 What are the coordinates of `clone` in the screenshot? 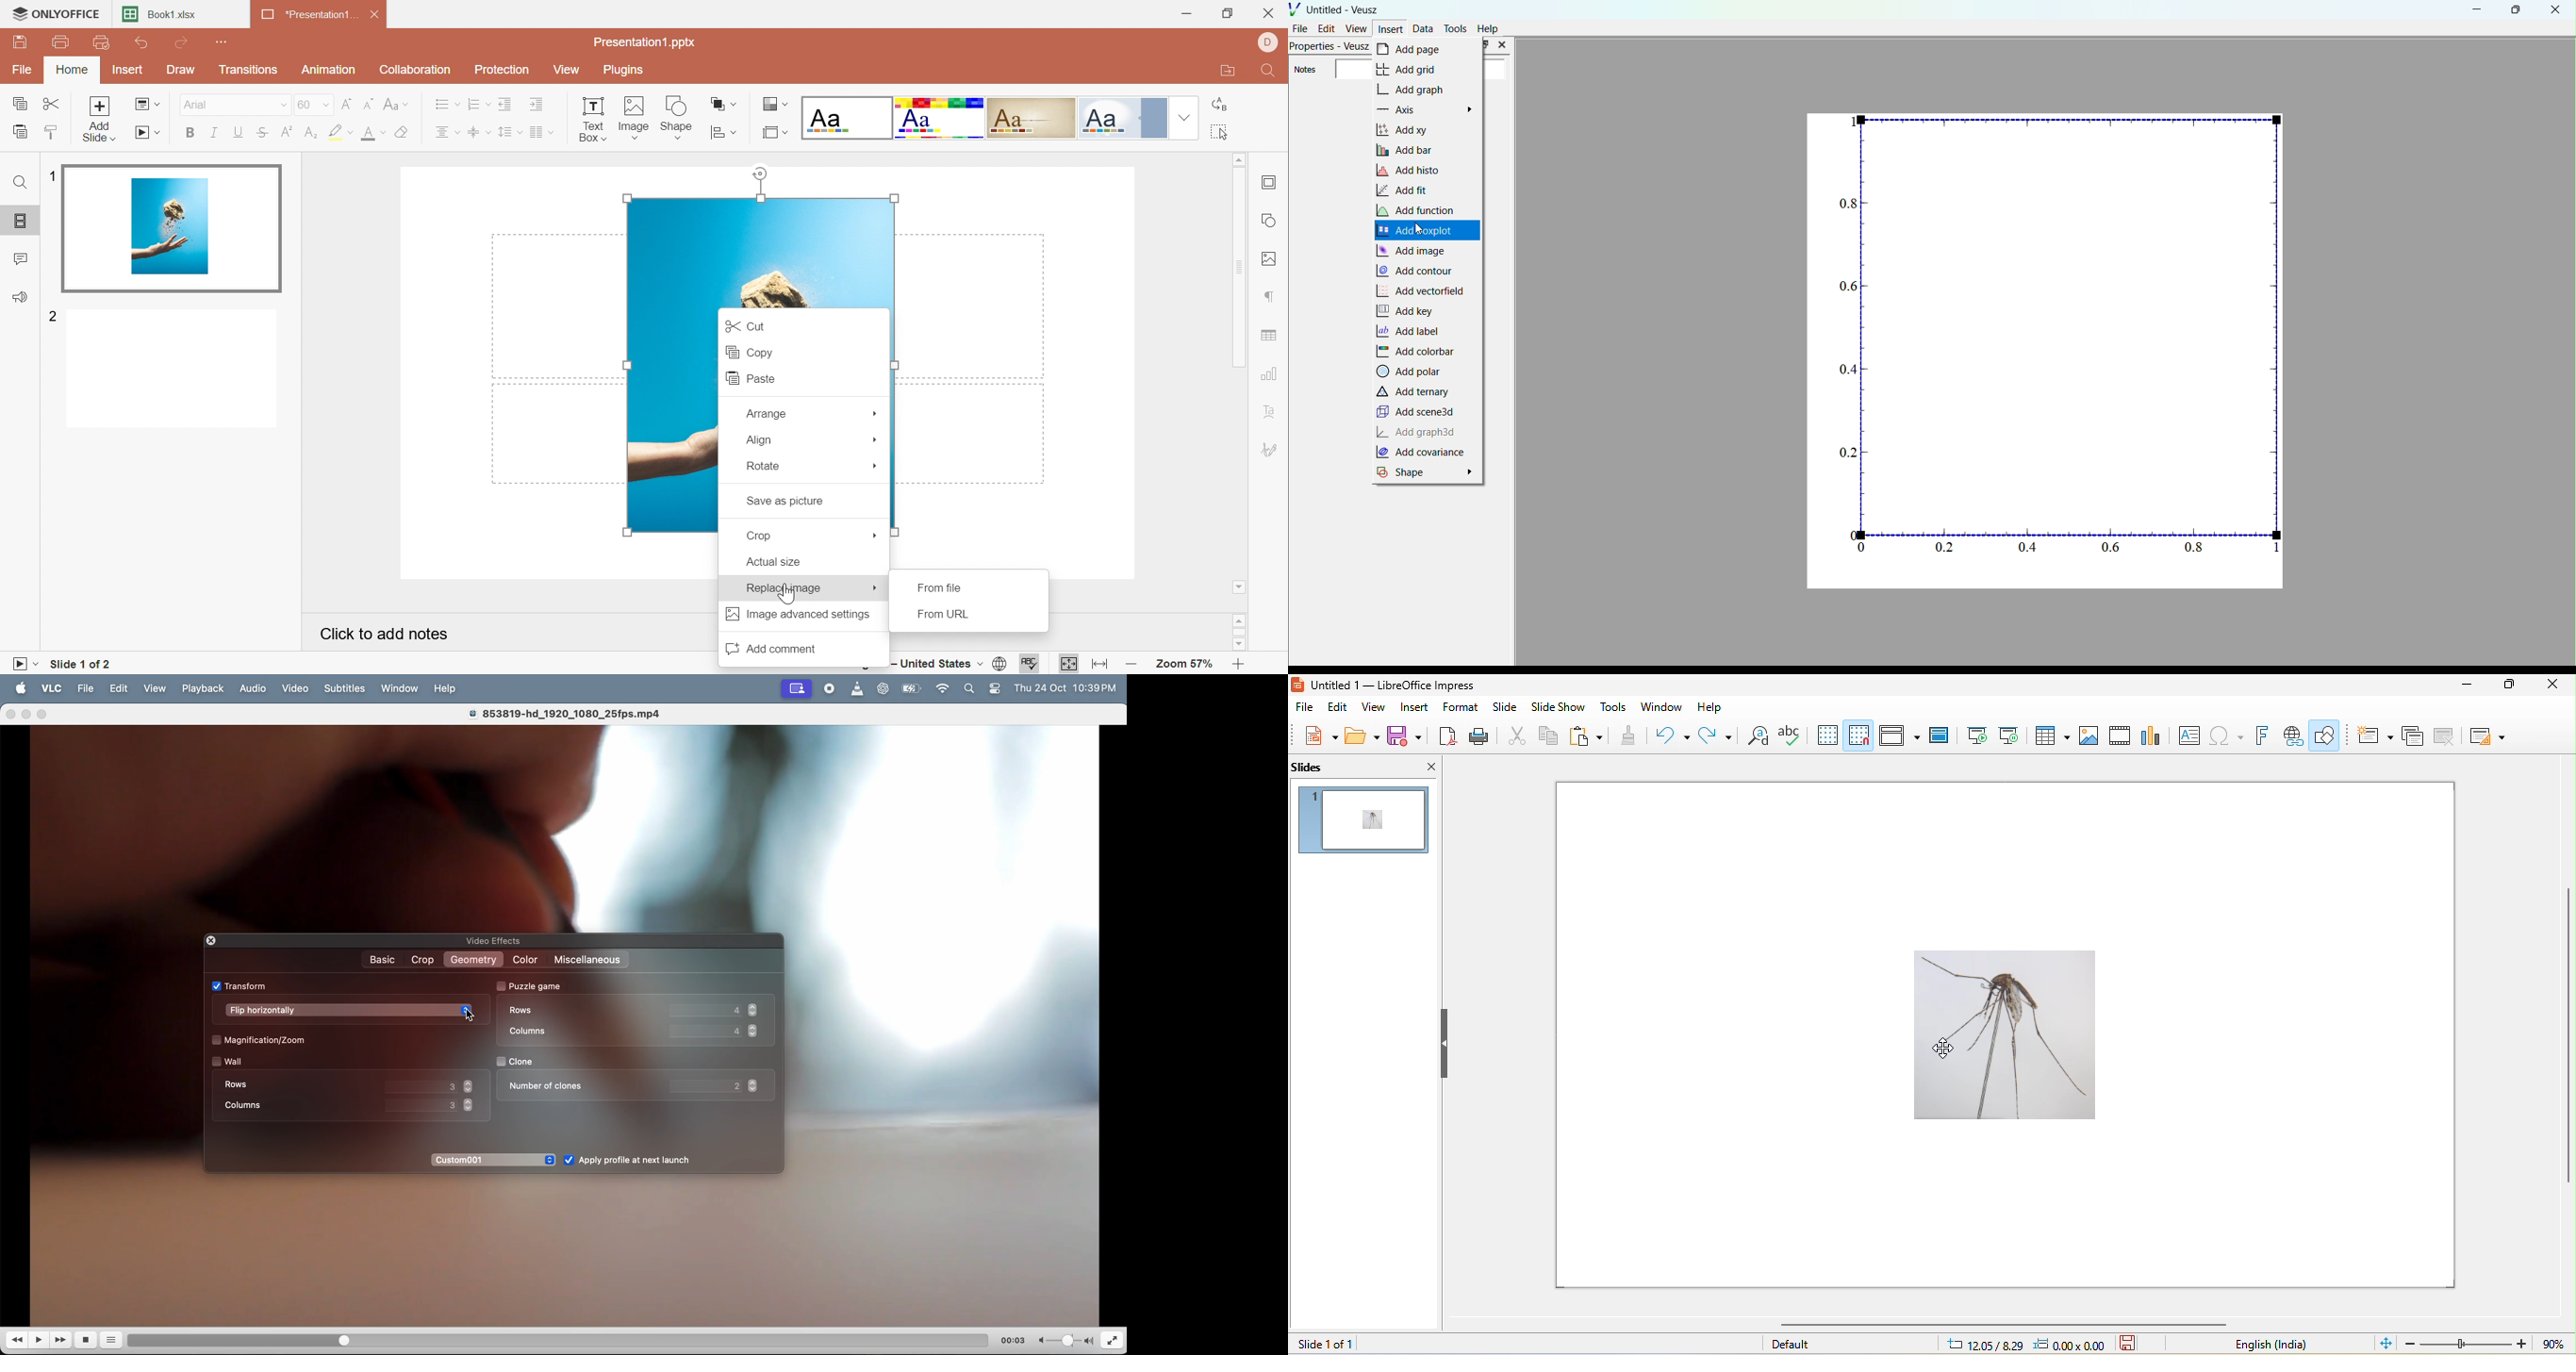 It's located at (524, 1062).